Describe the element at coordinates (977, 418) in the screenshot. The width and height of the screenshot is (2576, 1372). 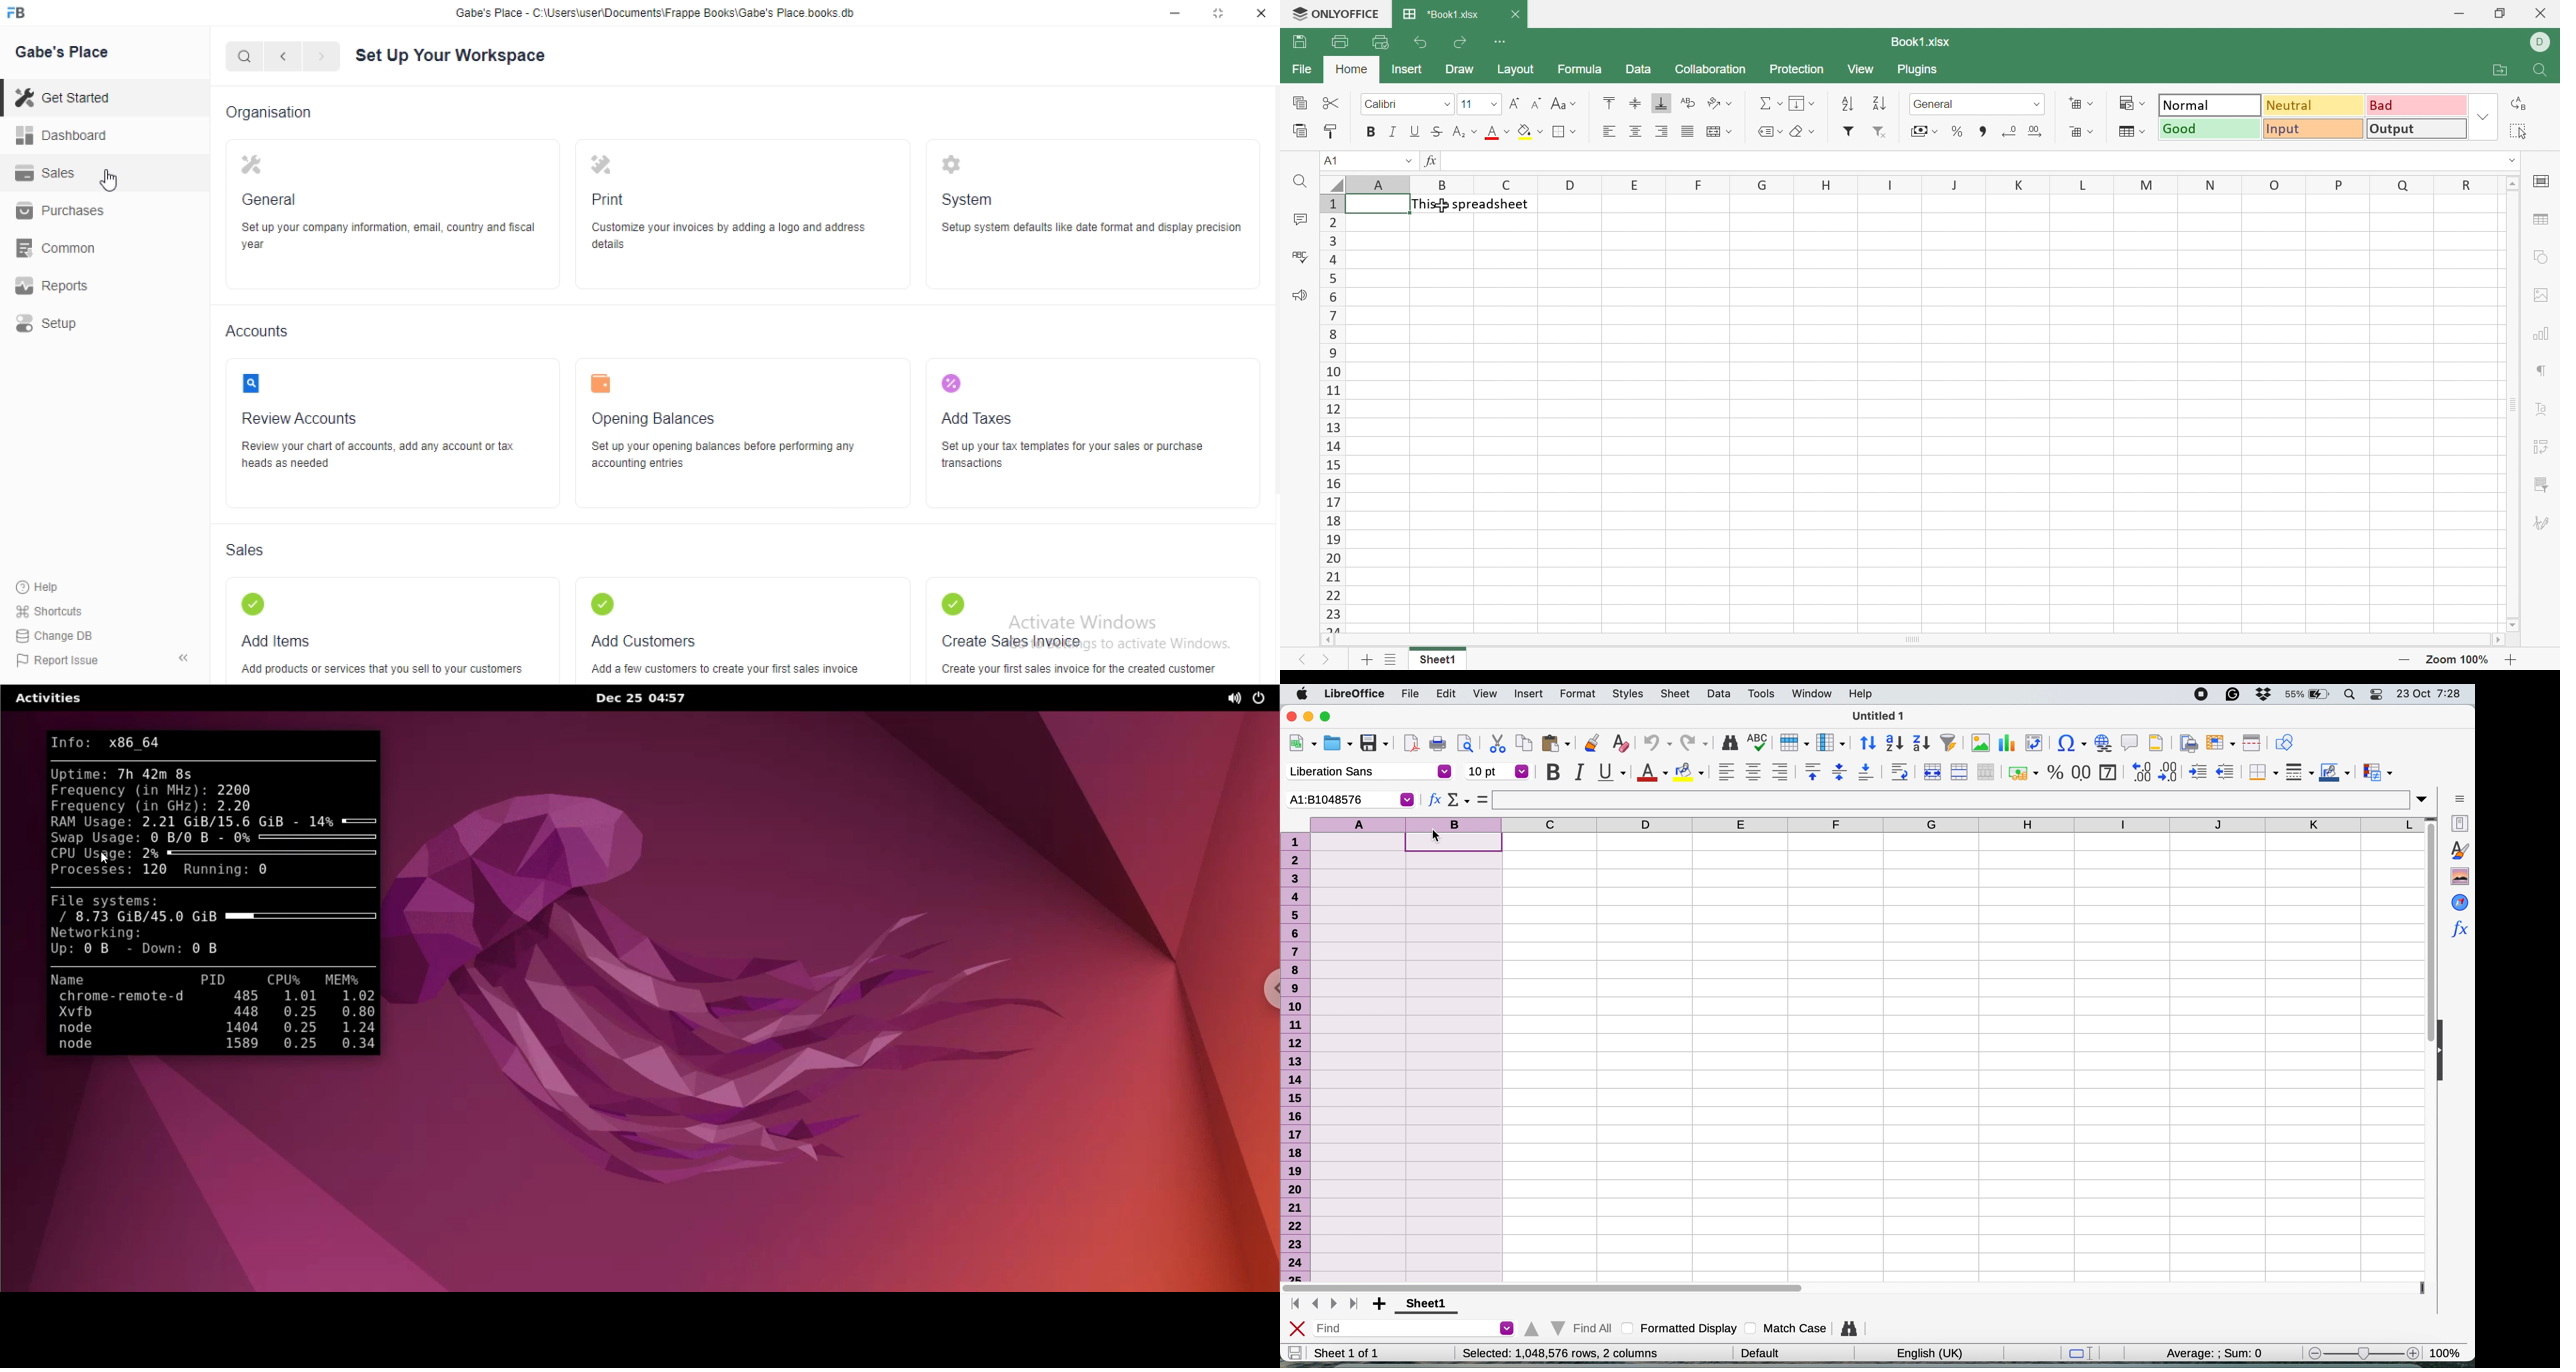
I see `Add Taxes` at that location.